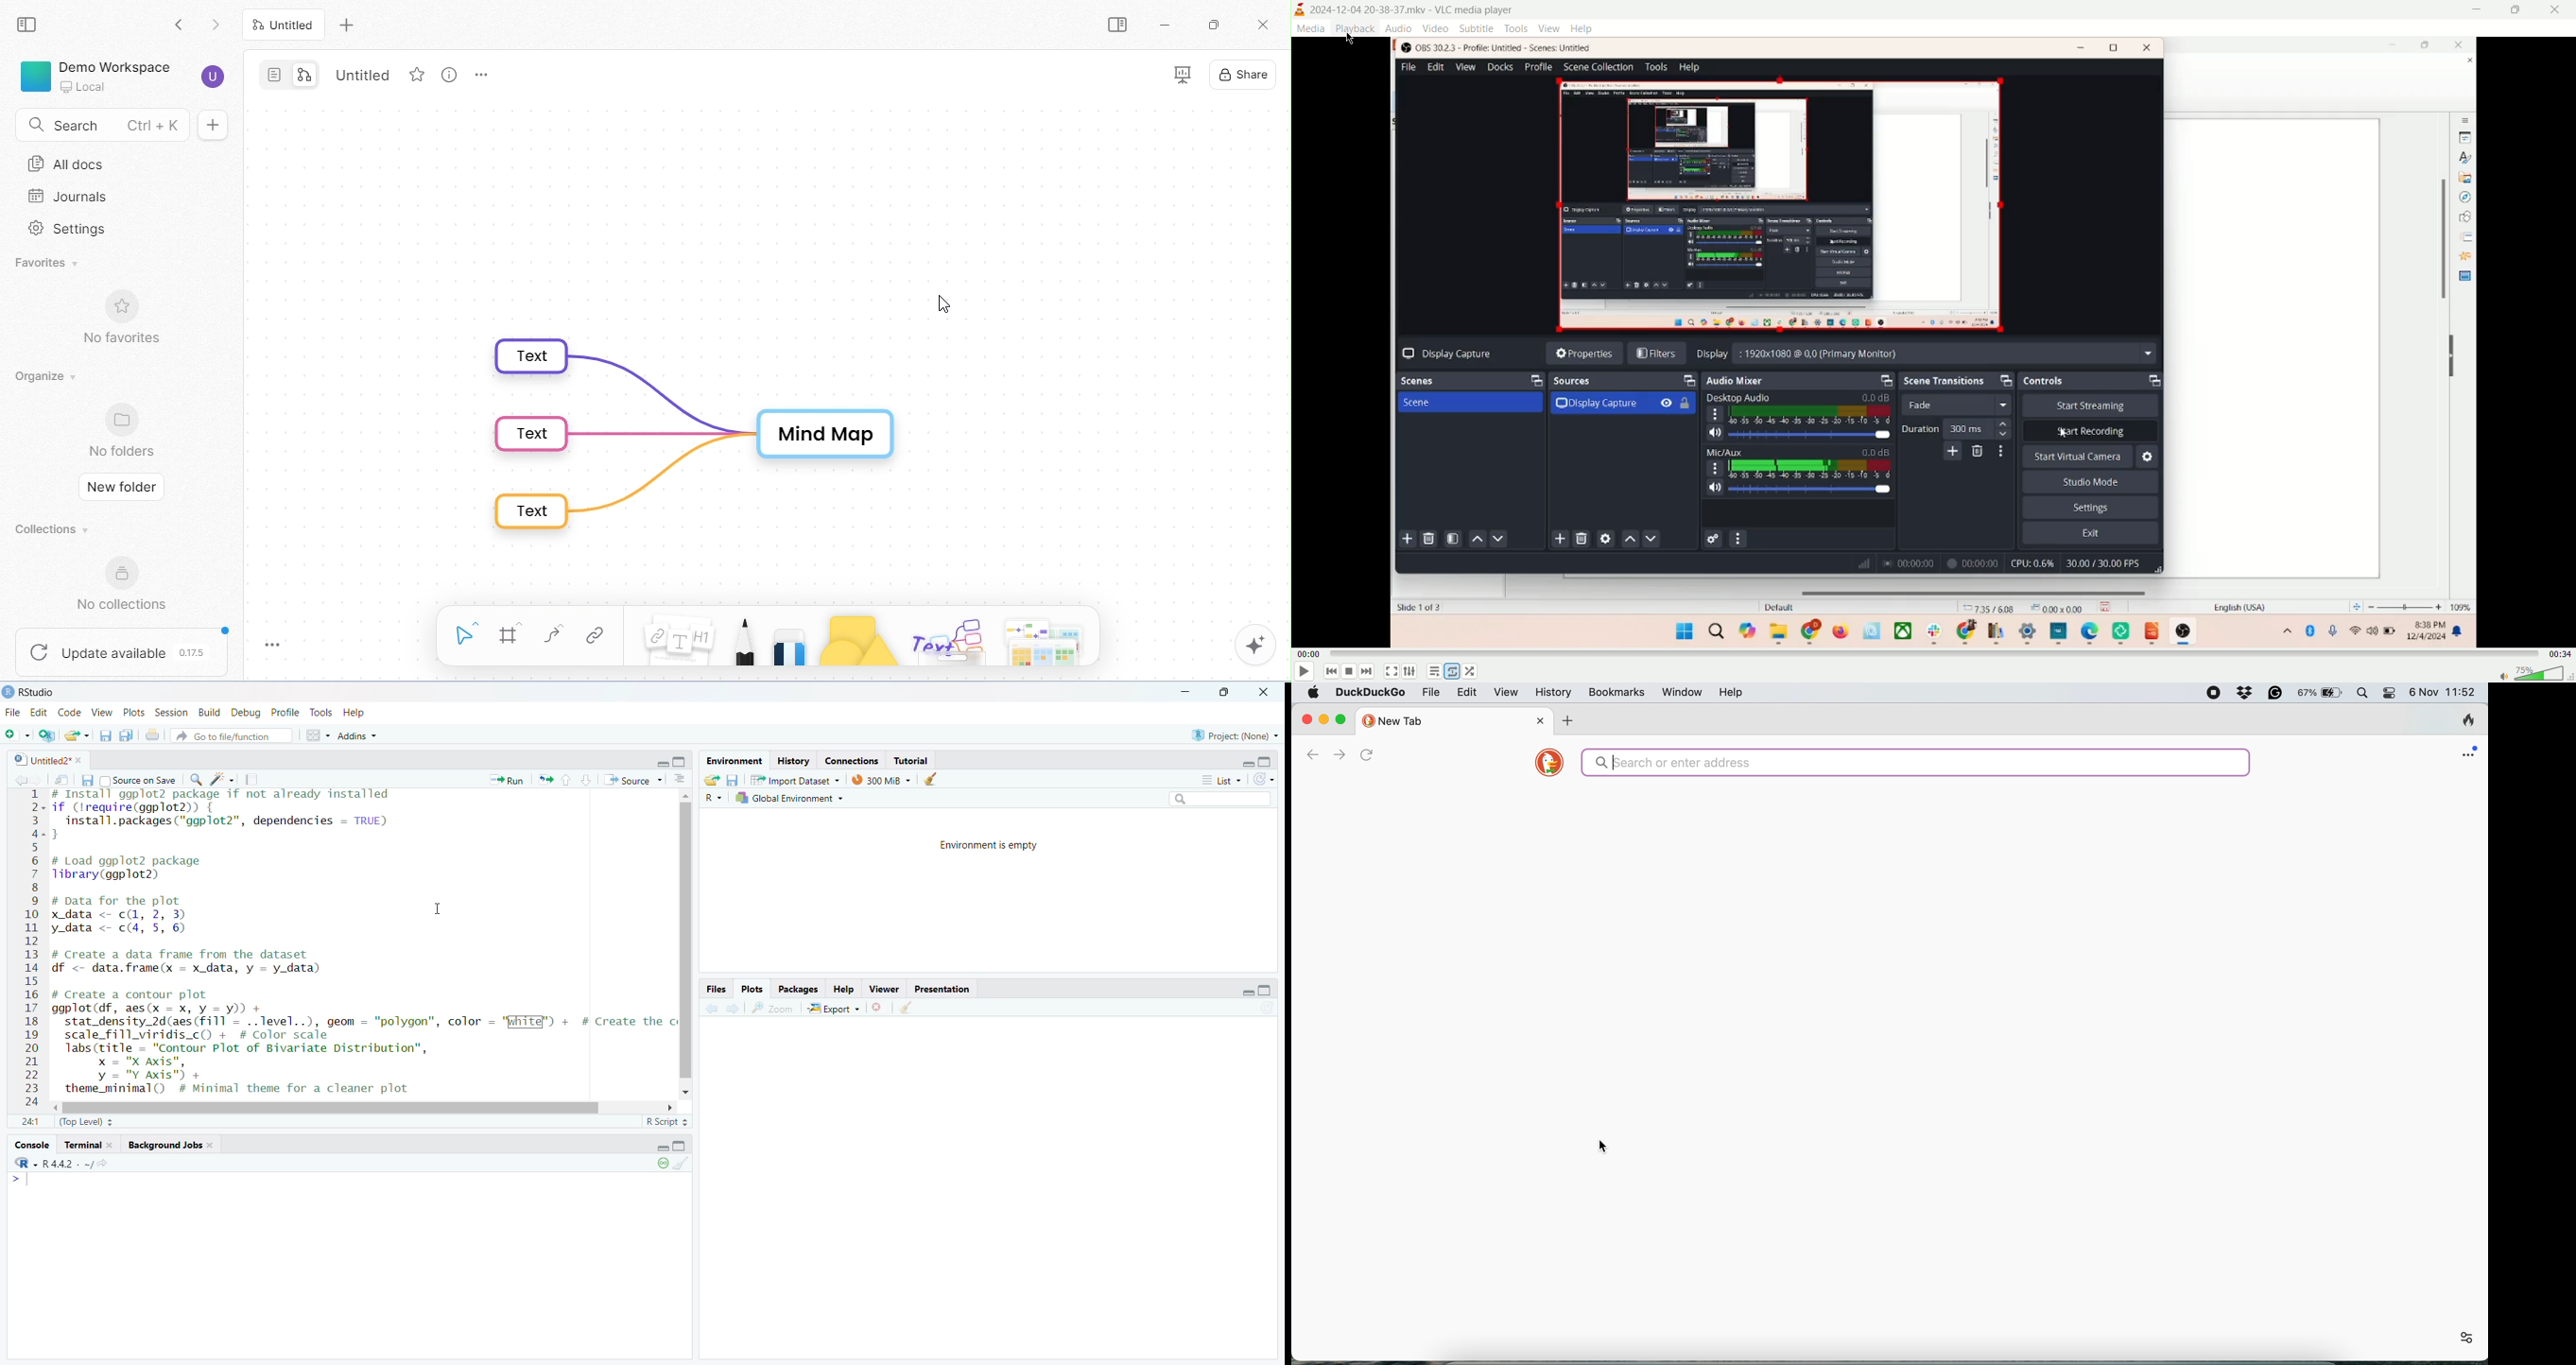 The image size is (2576, 1372). Describe the element at coordinates (194, 780) in the screenshot. I see `find/replace` at that location.